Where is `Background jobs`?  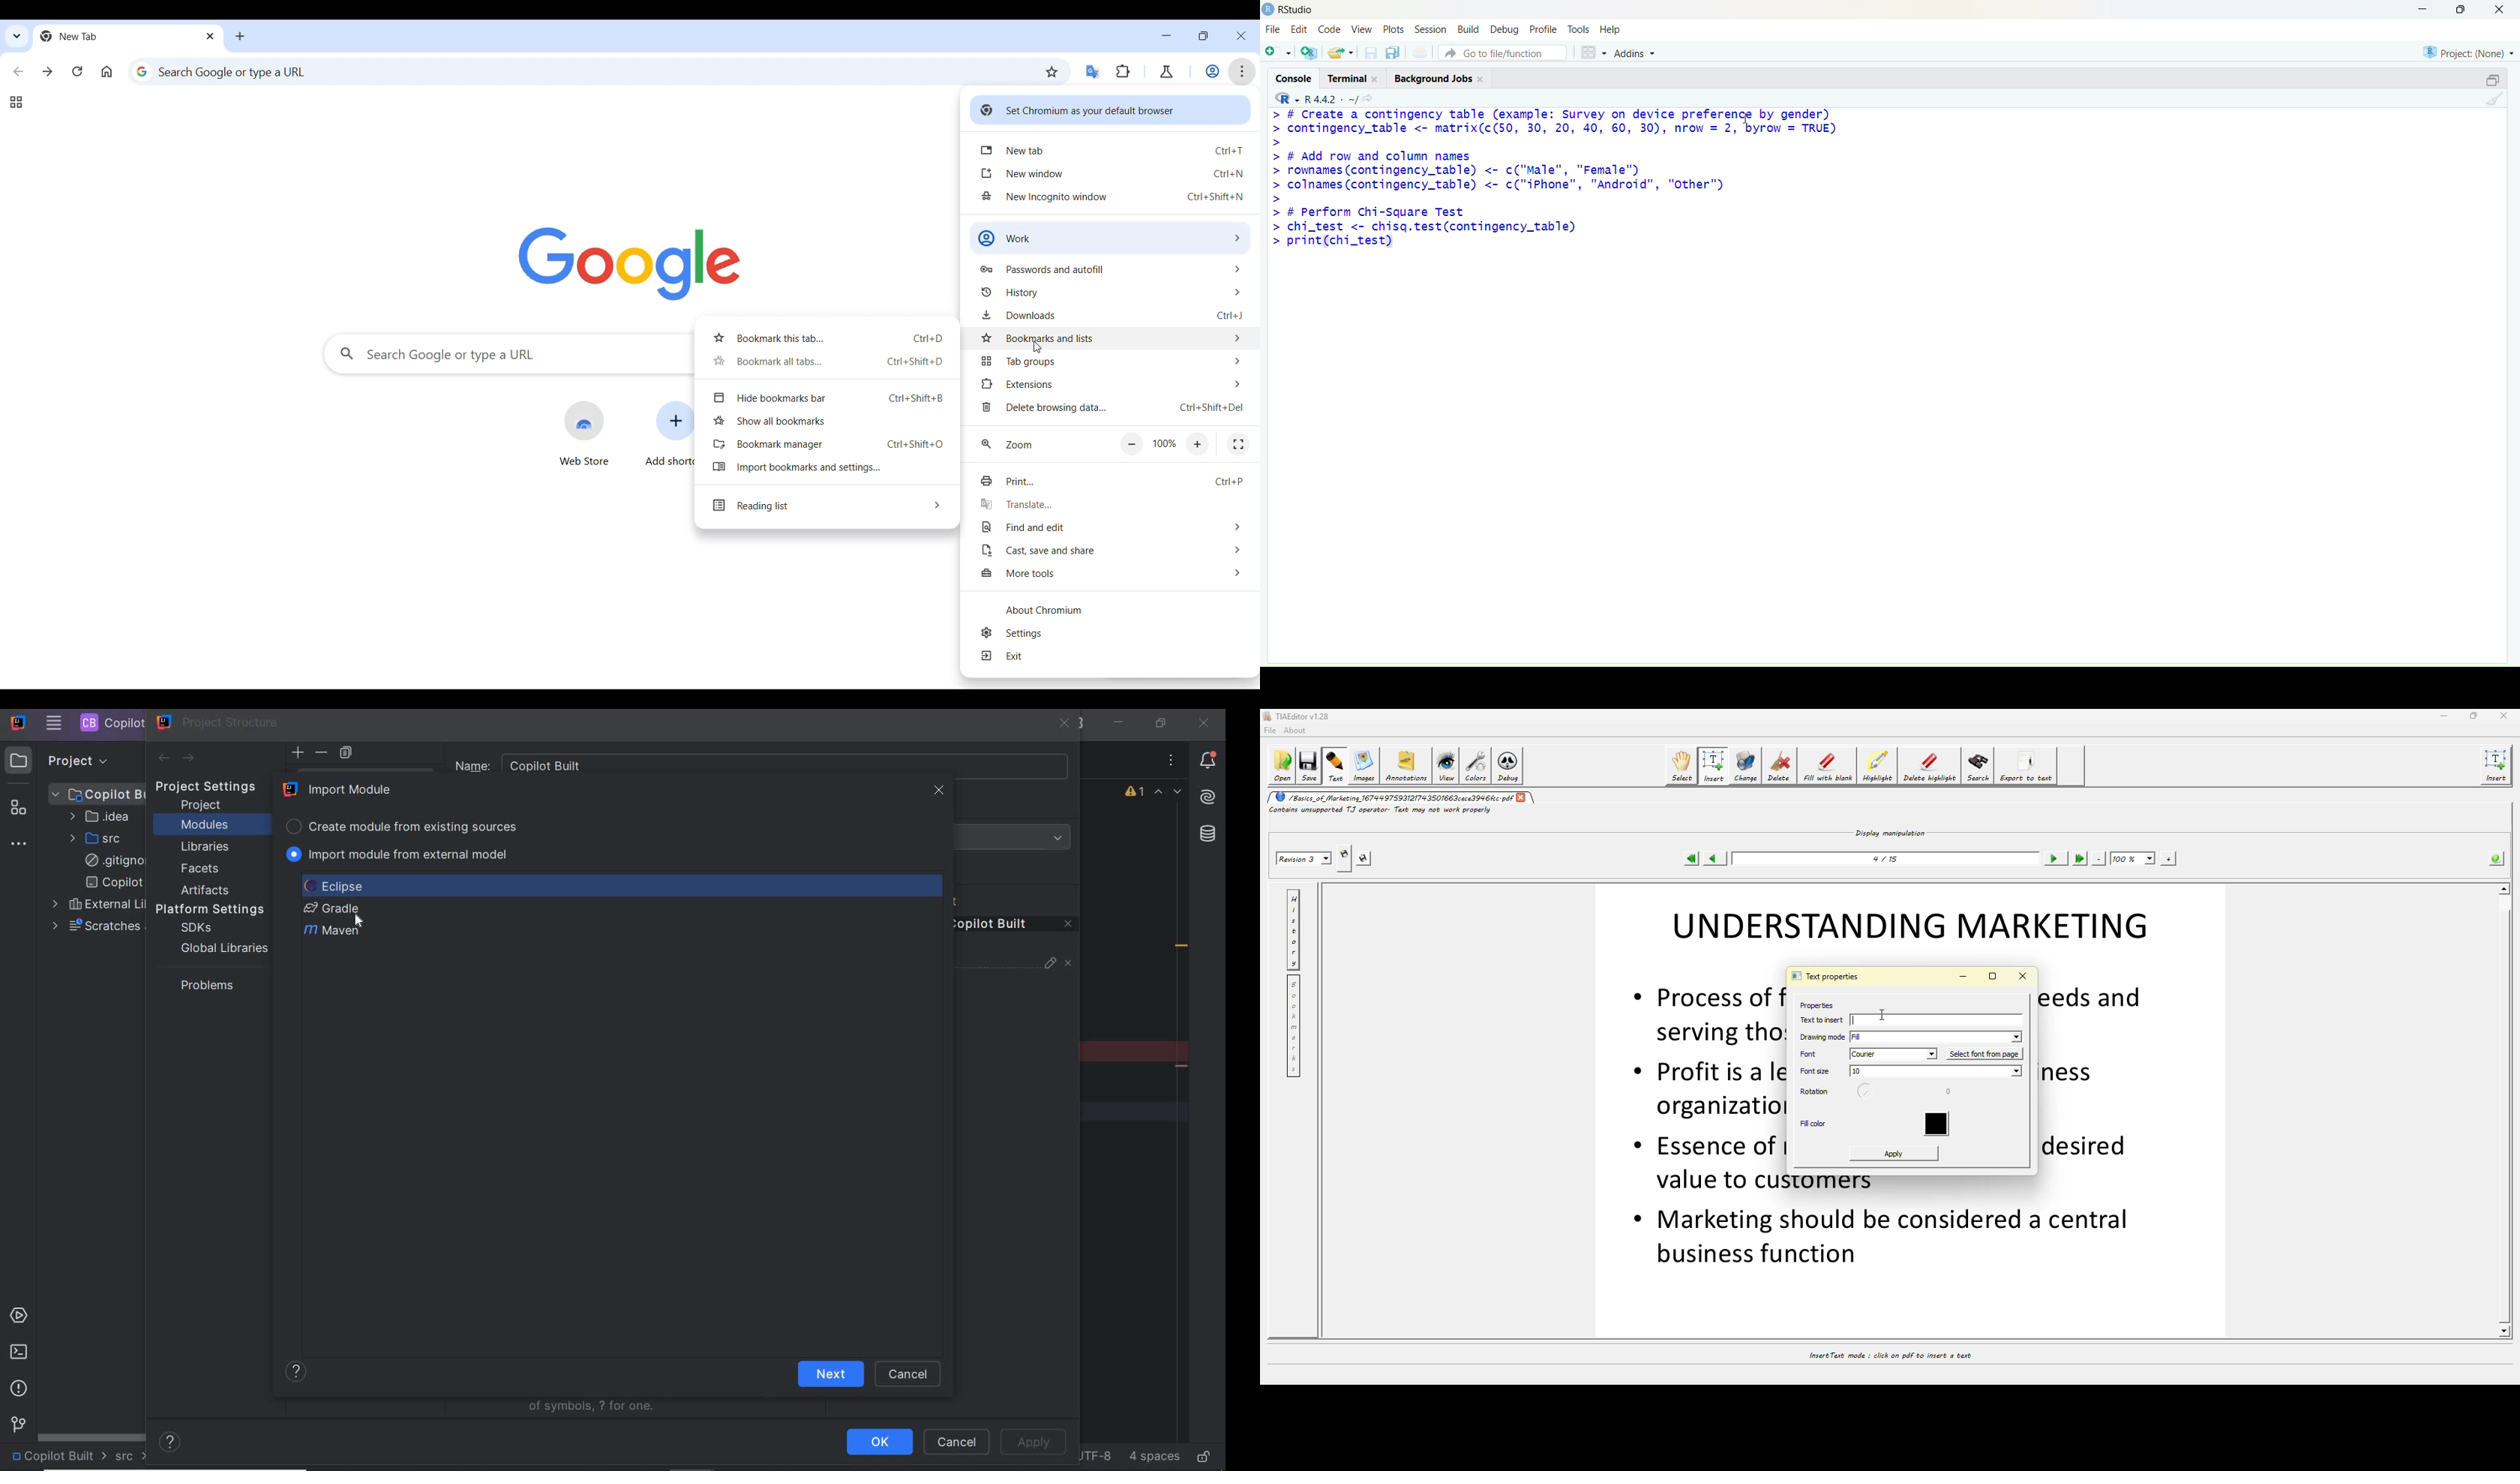 Background jobs is located at coordinates (1433, 79).